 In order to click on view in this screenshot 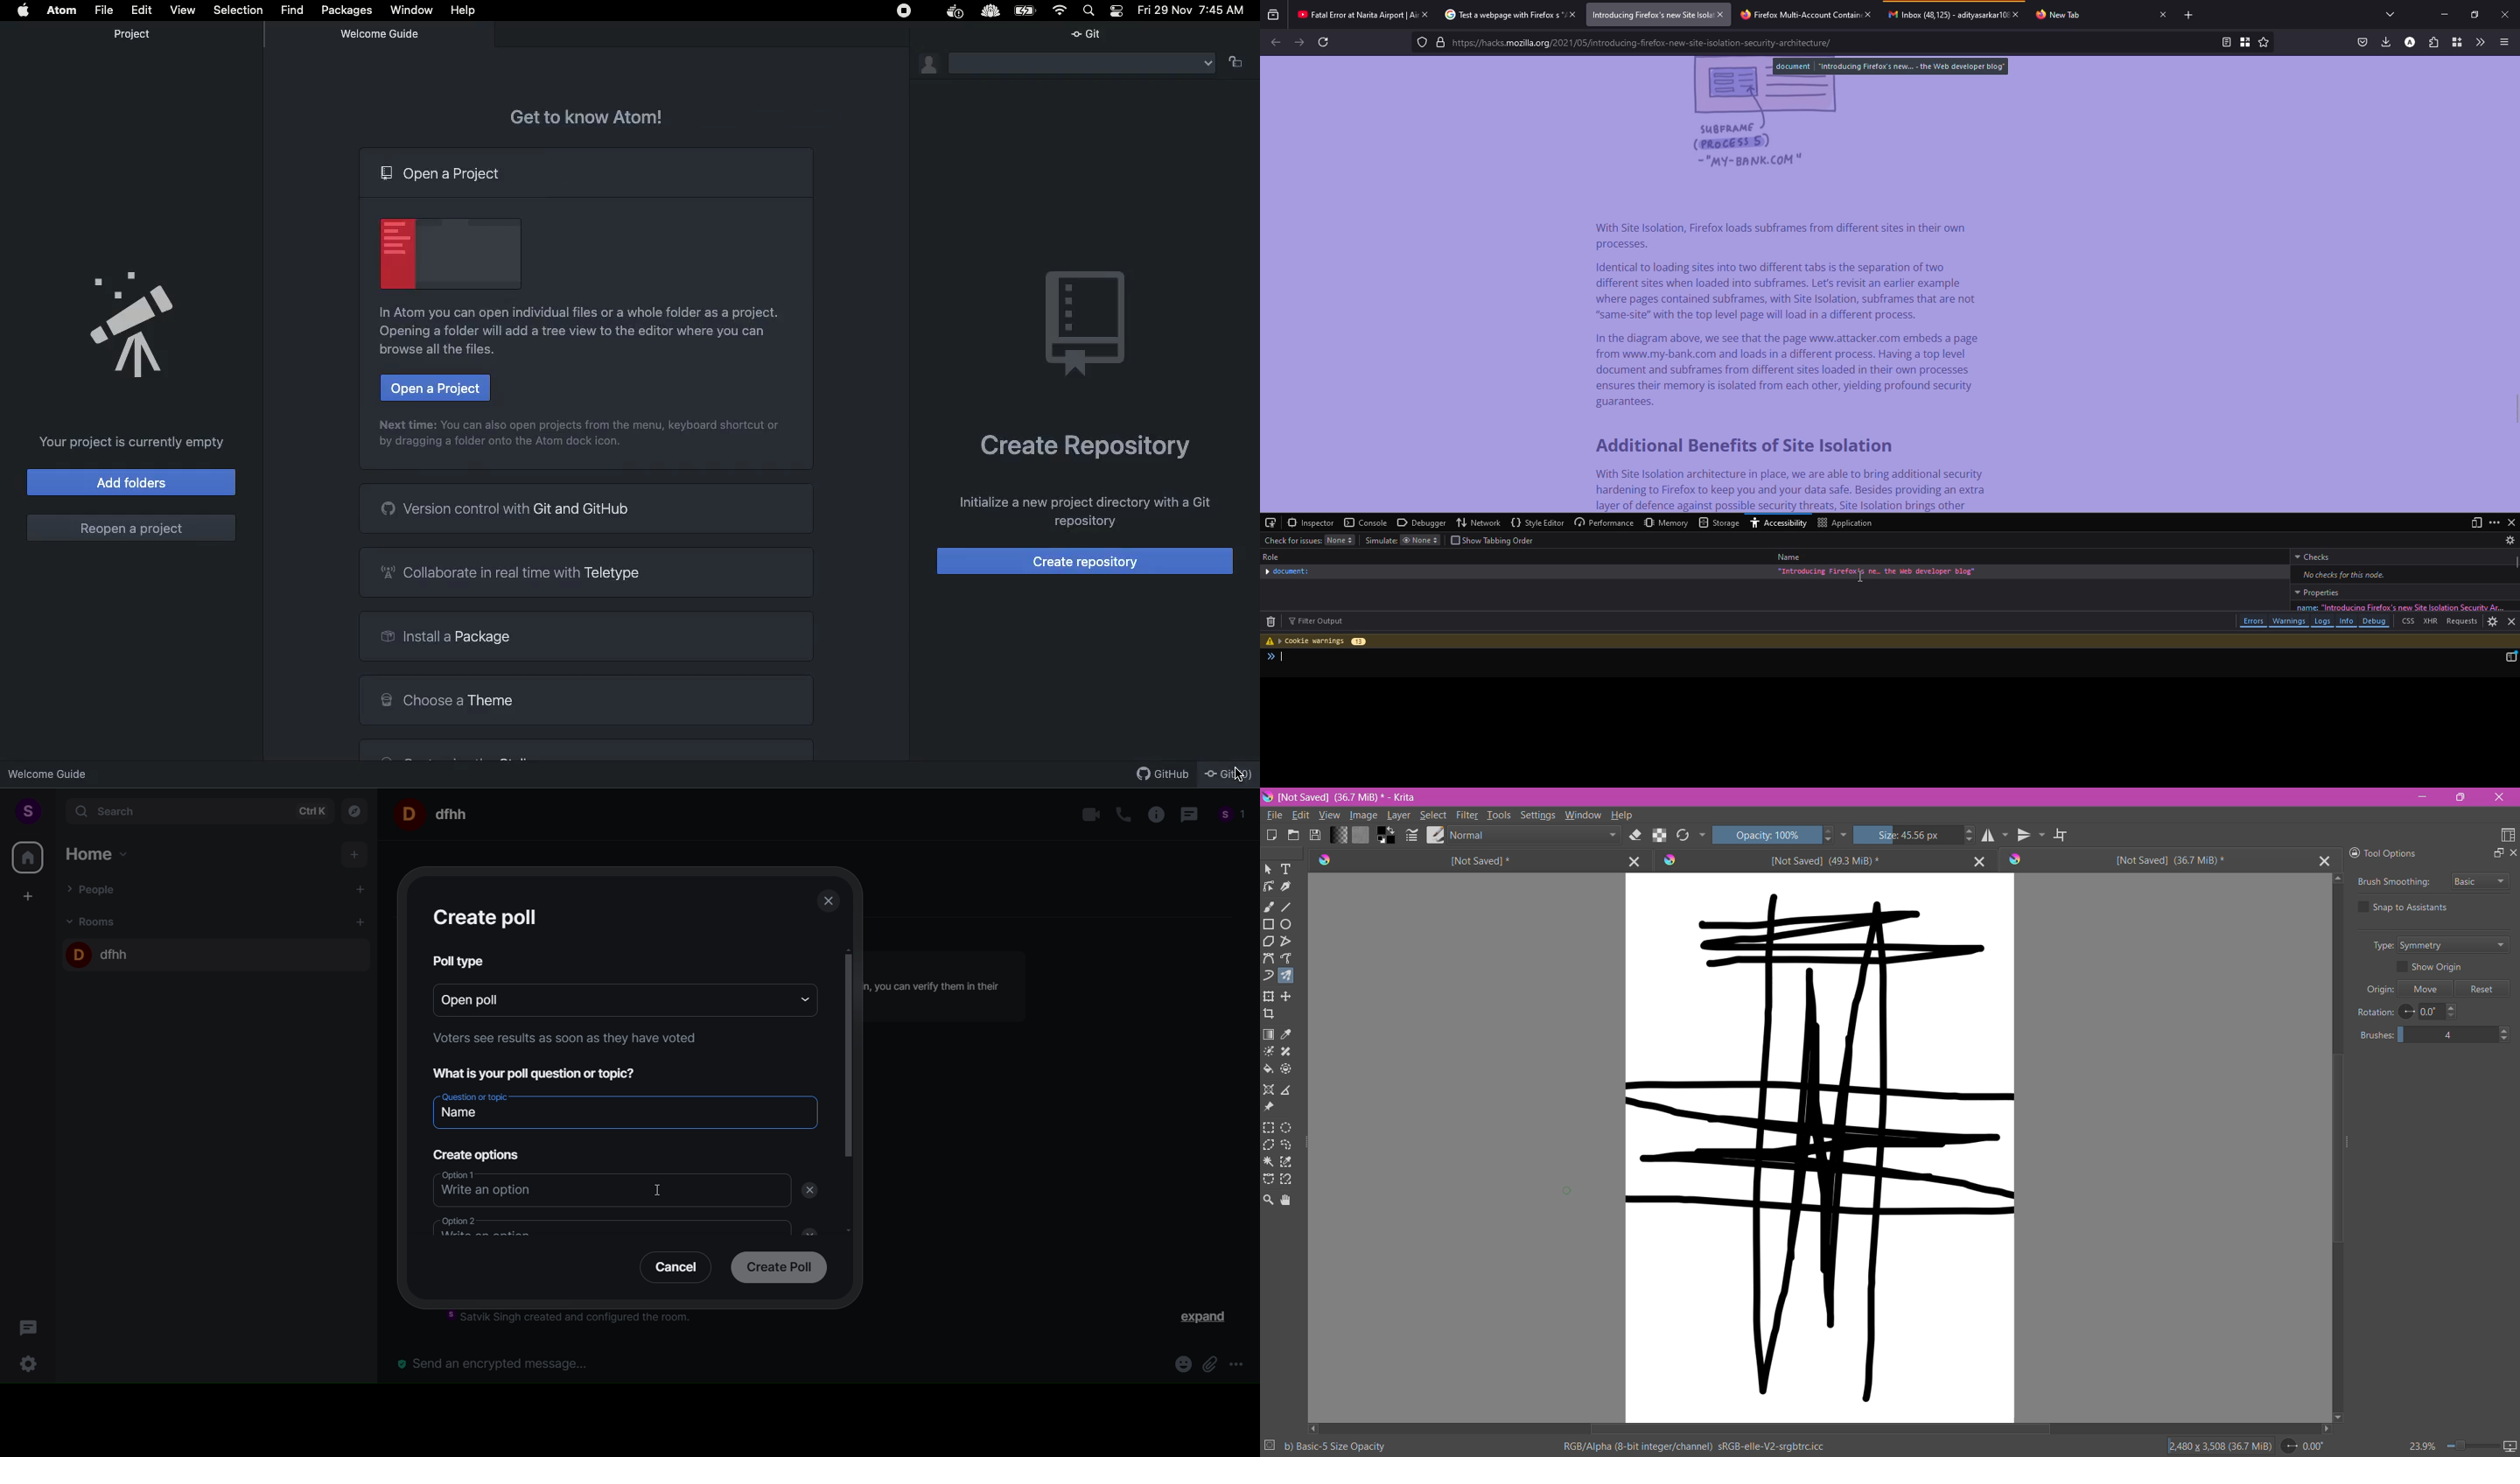, I will do `click(2475, 522)`.